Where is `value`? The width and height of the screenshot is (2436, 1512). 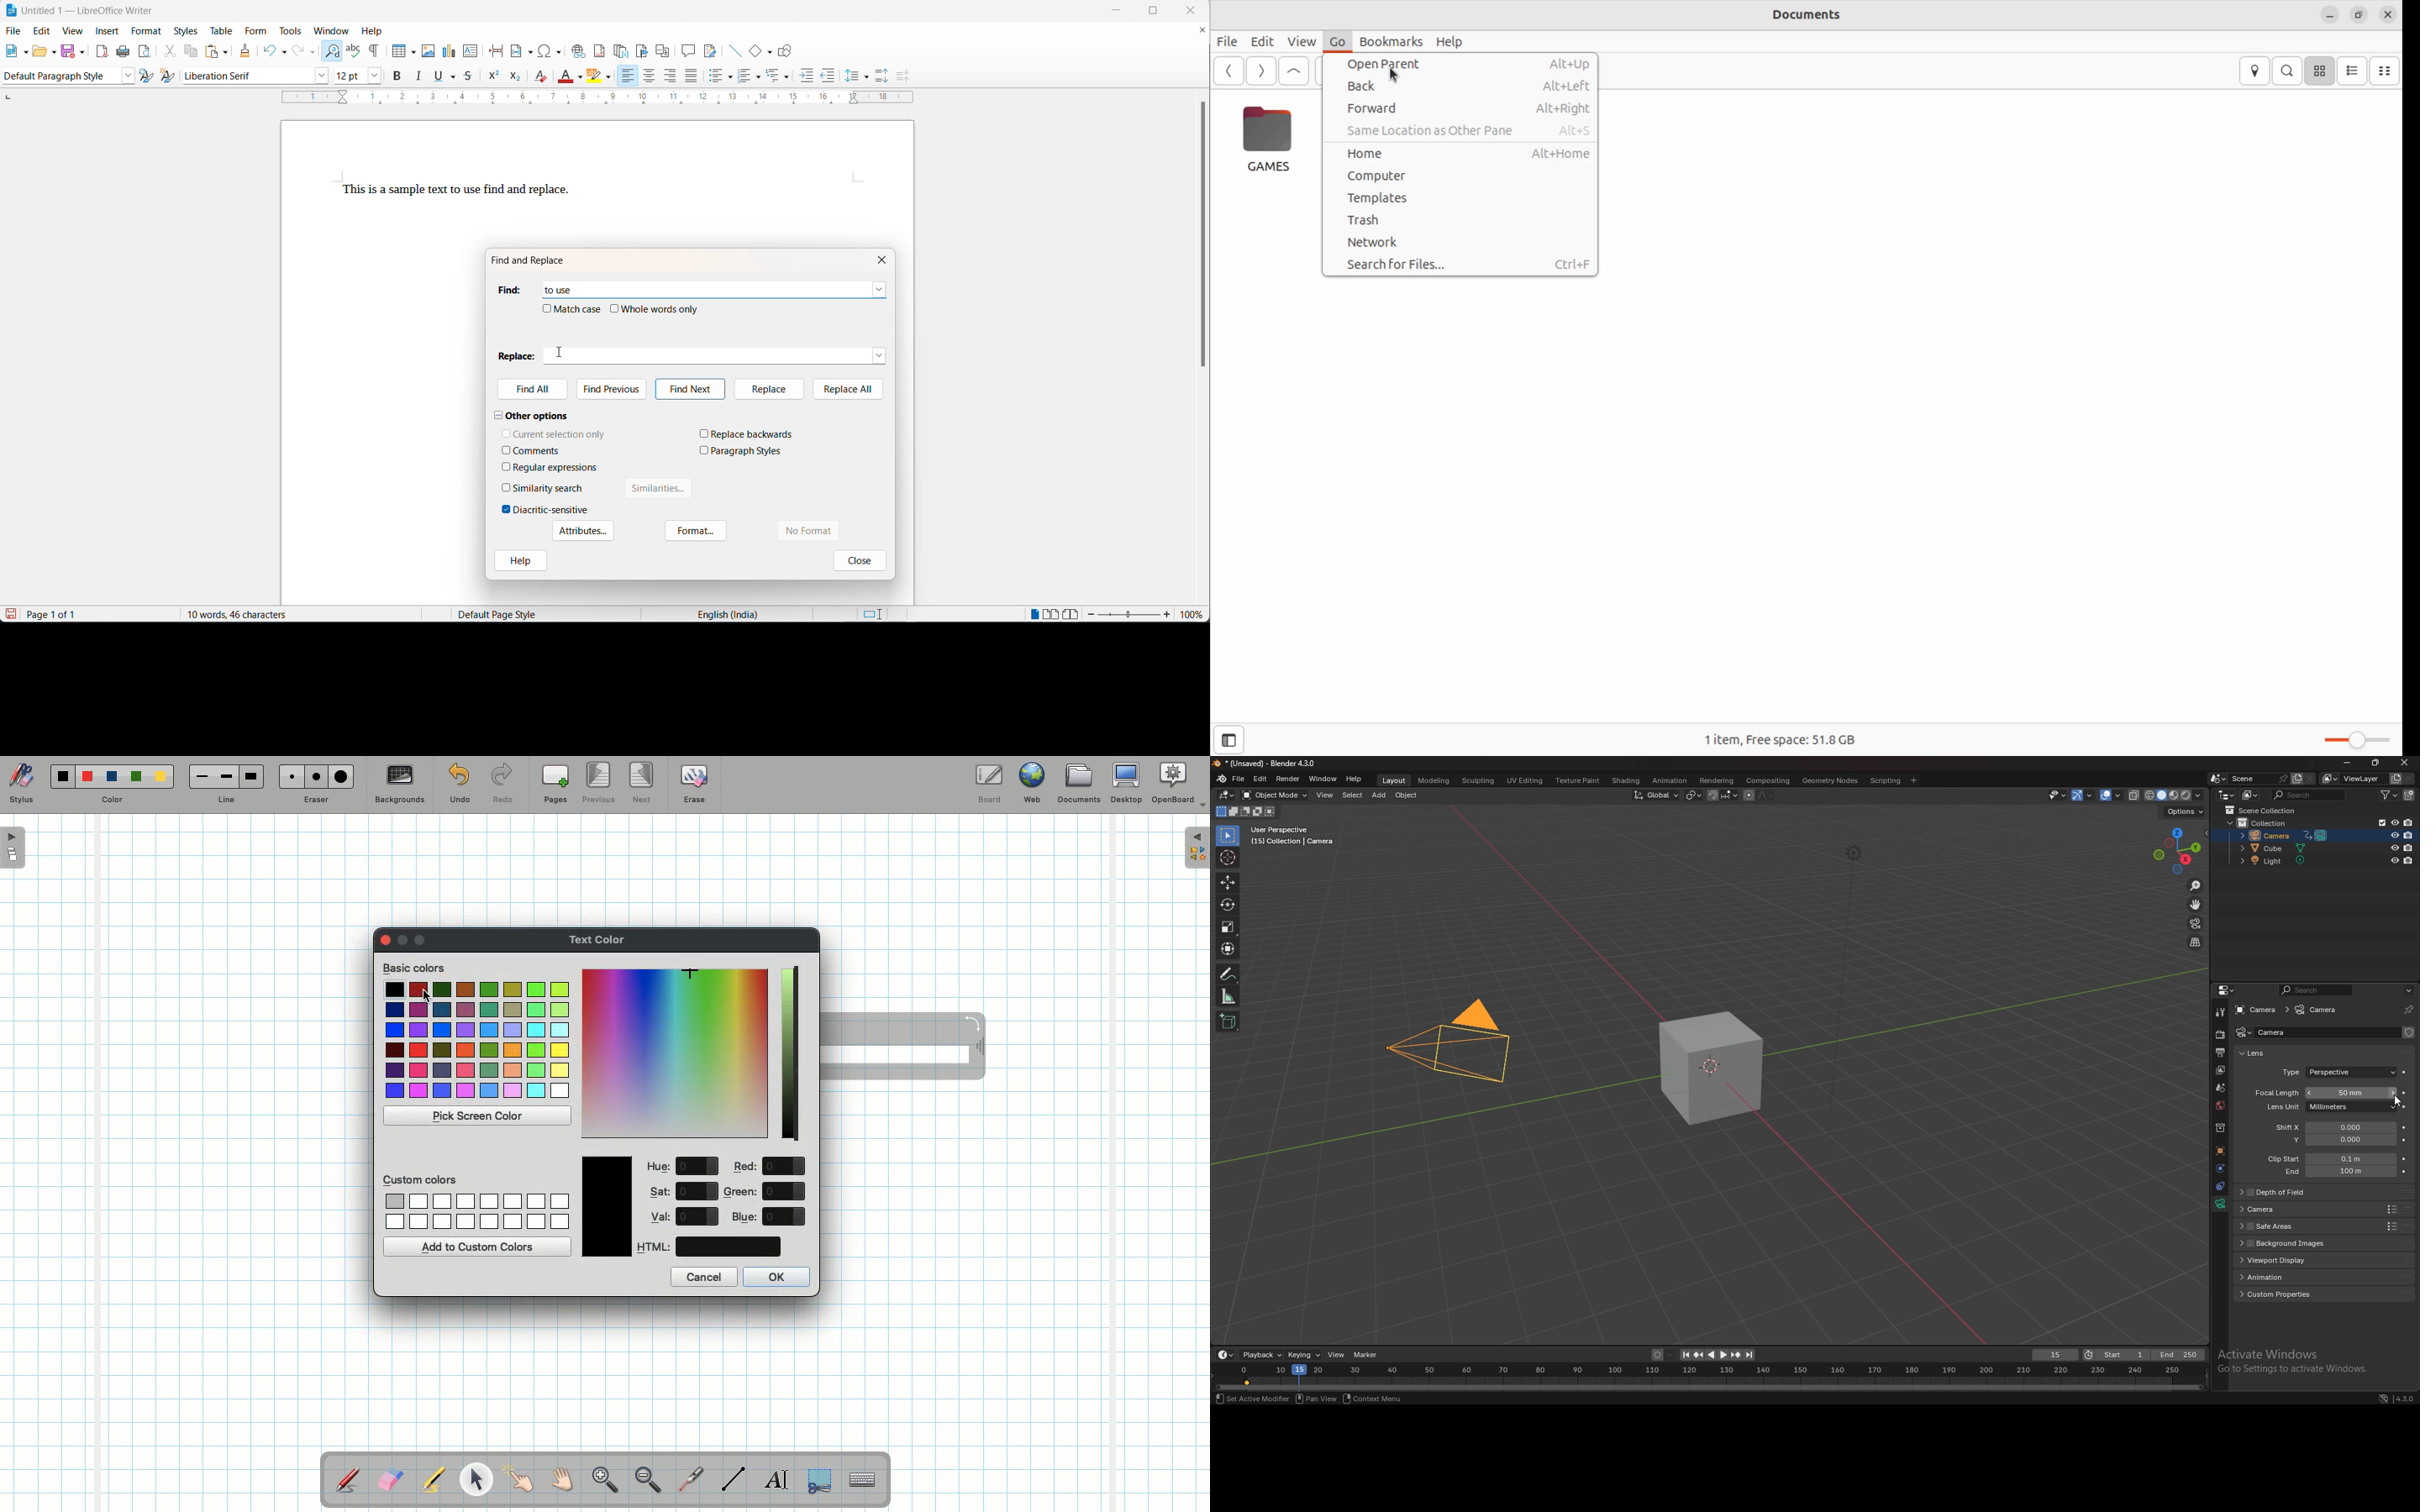
value is located at coordinates (785, 1191).